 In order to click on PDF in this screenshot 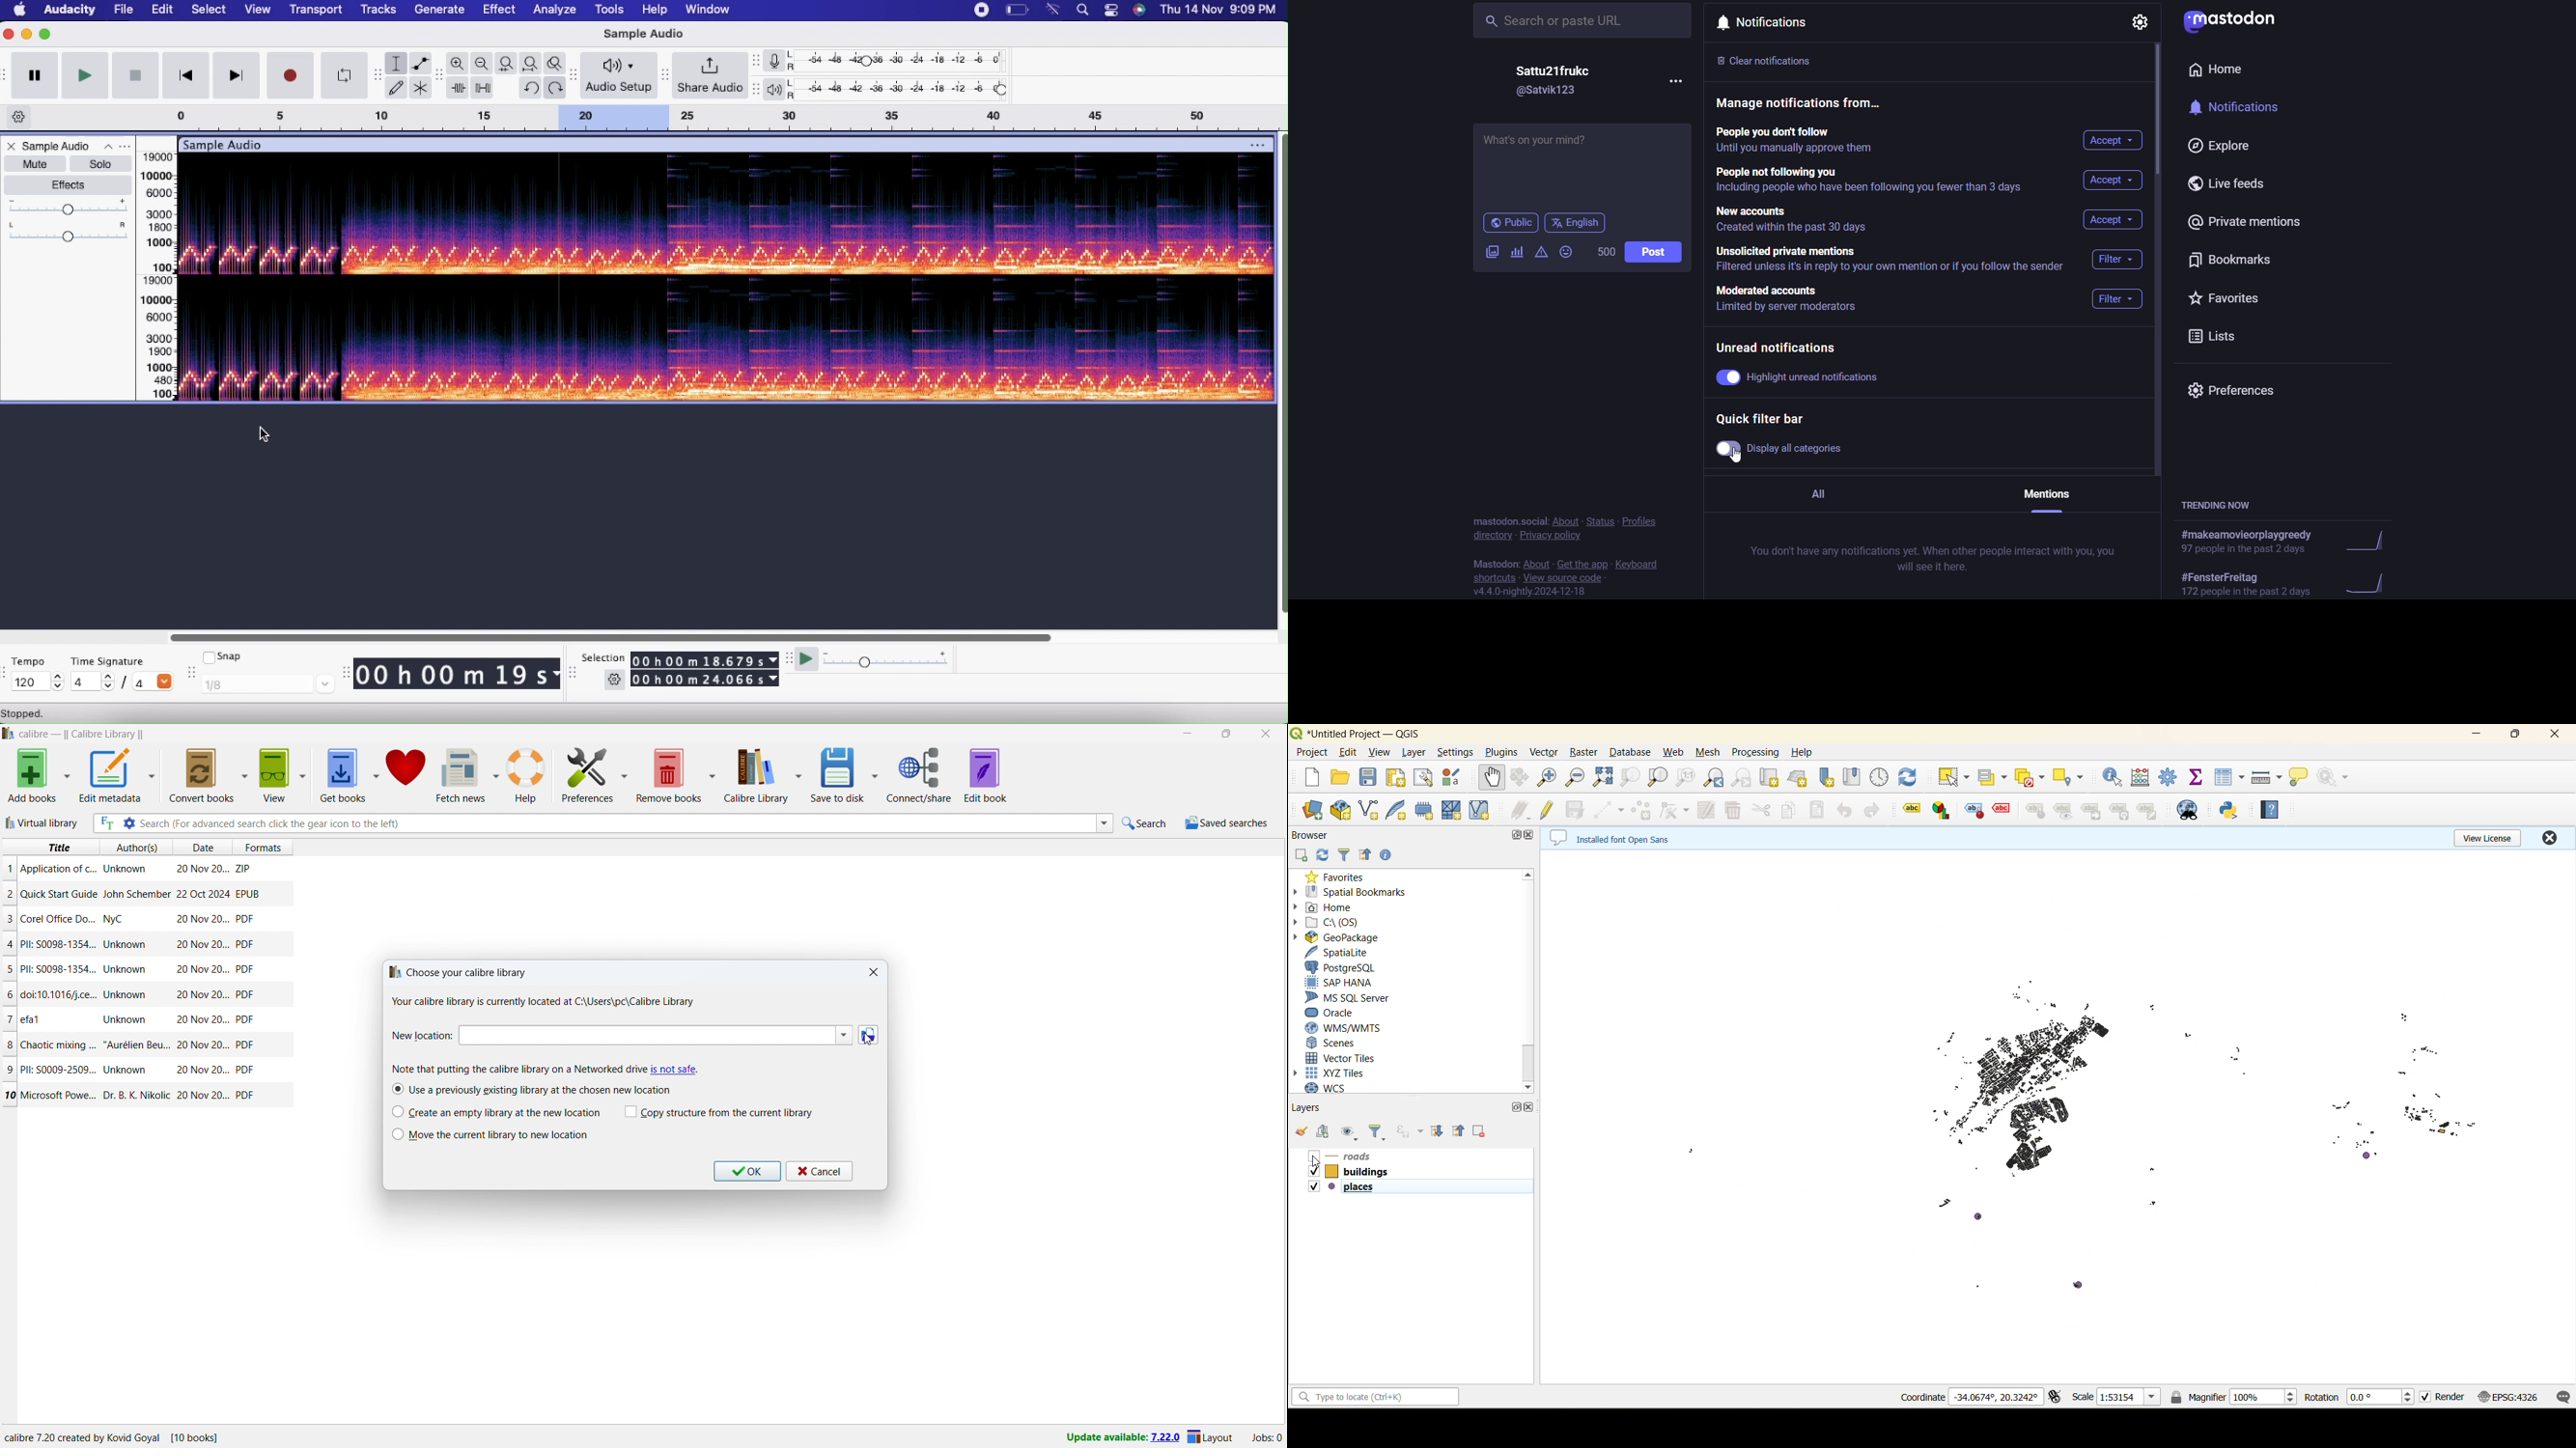, I will do `click(245, 1020)`.